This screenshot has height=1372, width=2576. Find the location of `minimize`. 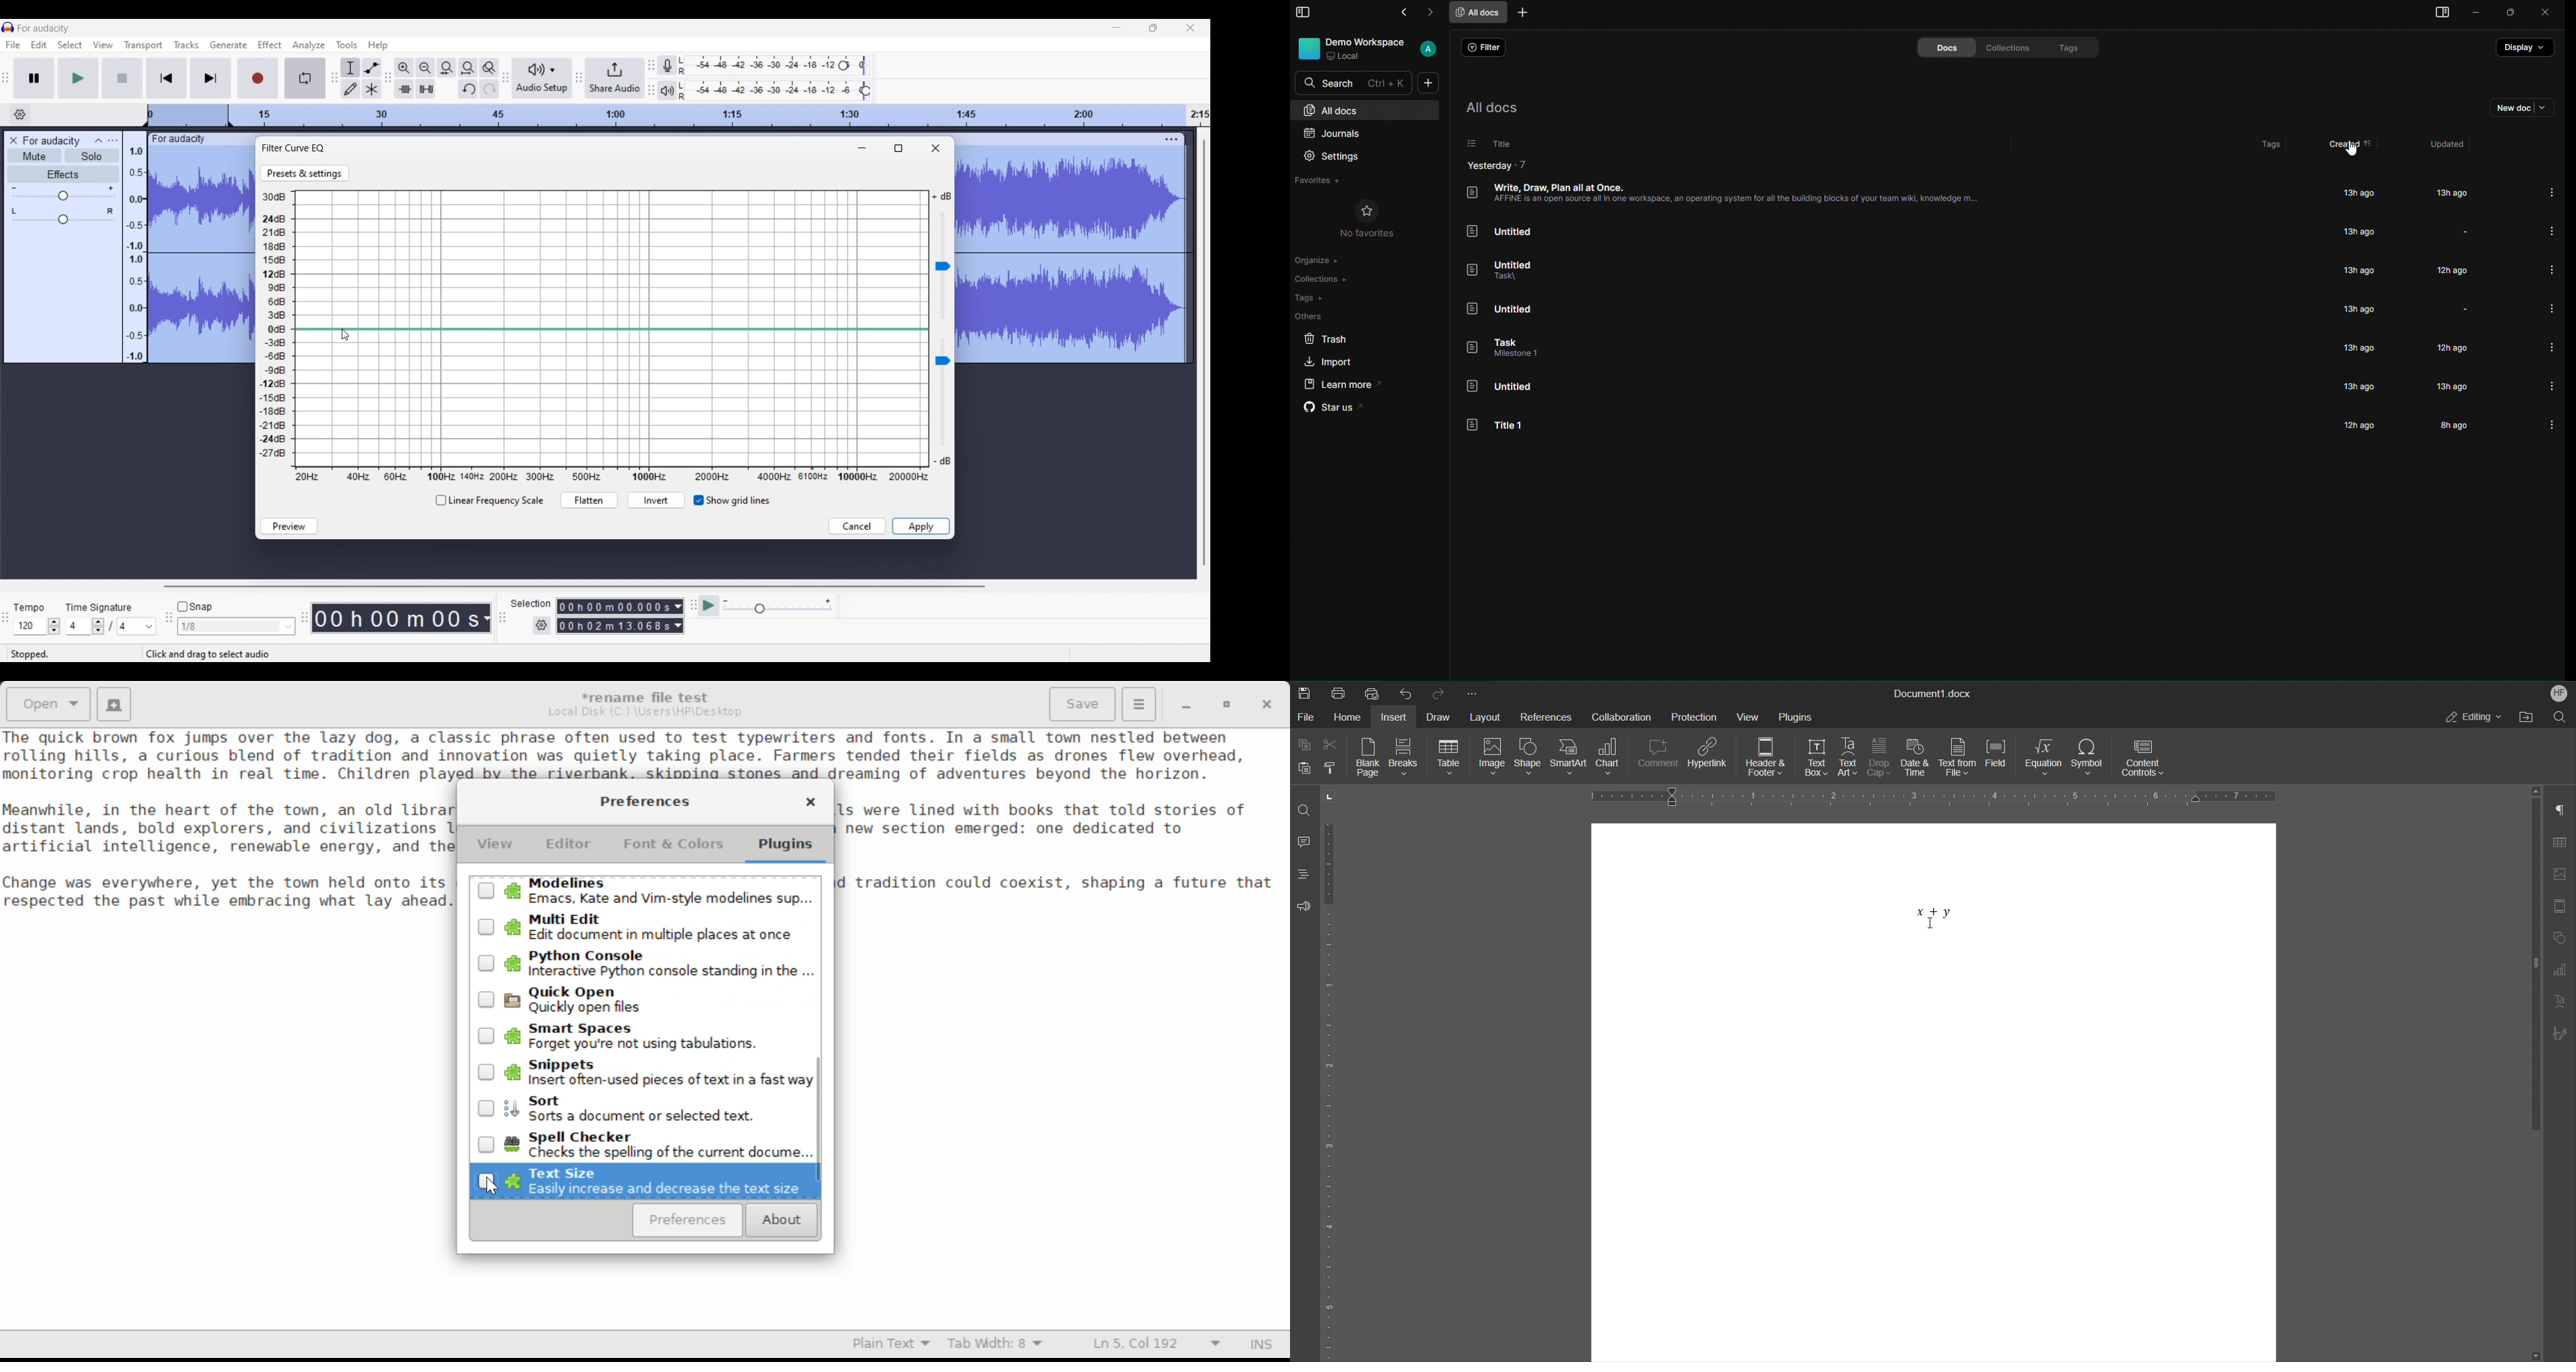

minimize is located at coordinates (2475, 13).